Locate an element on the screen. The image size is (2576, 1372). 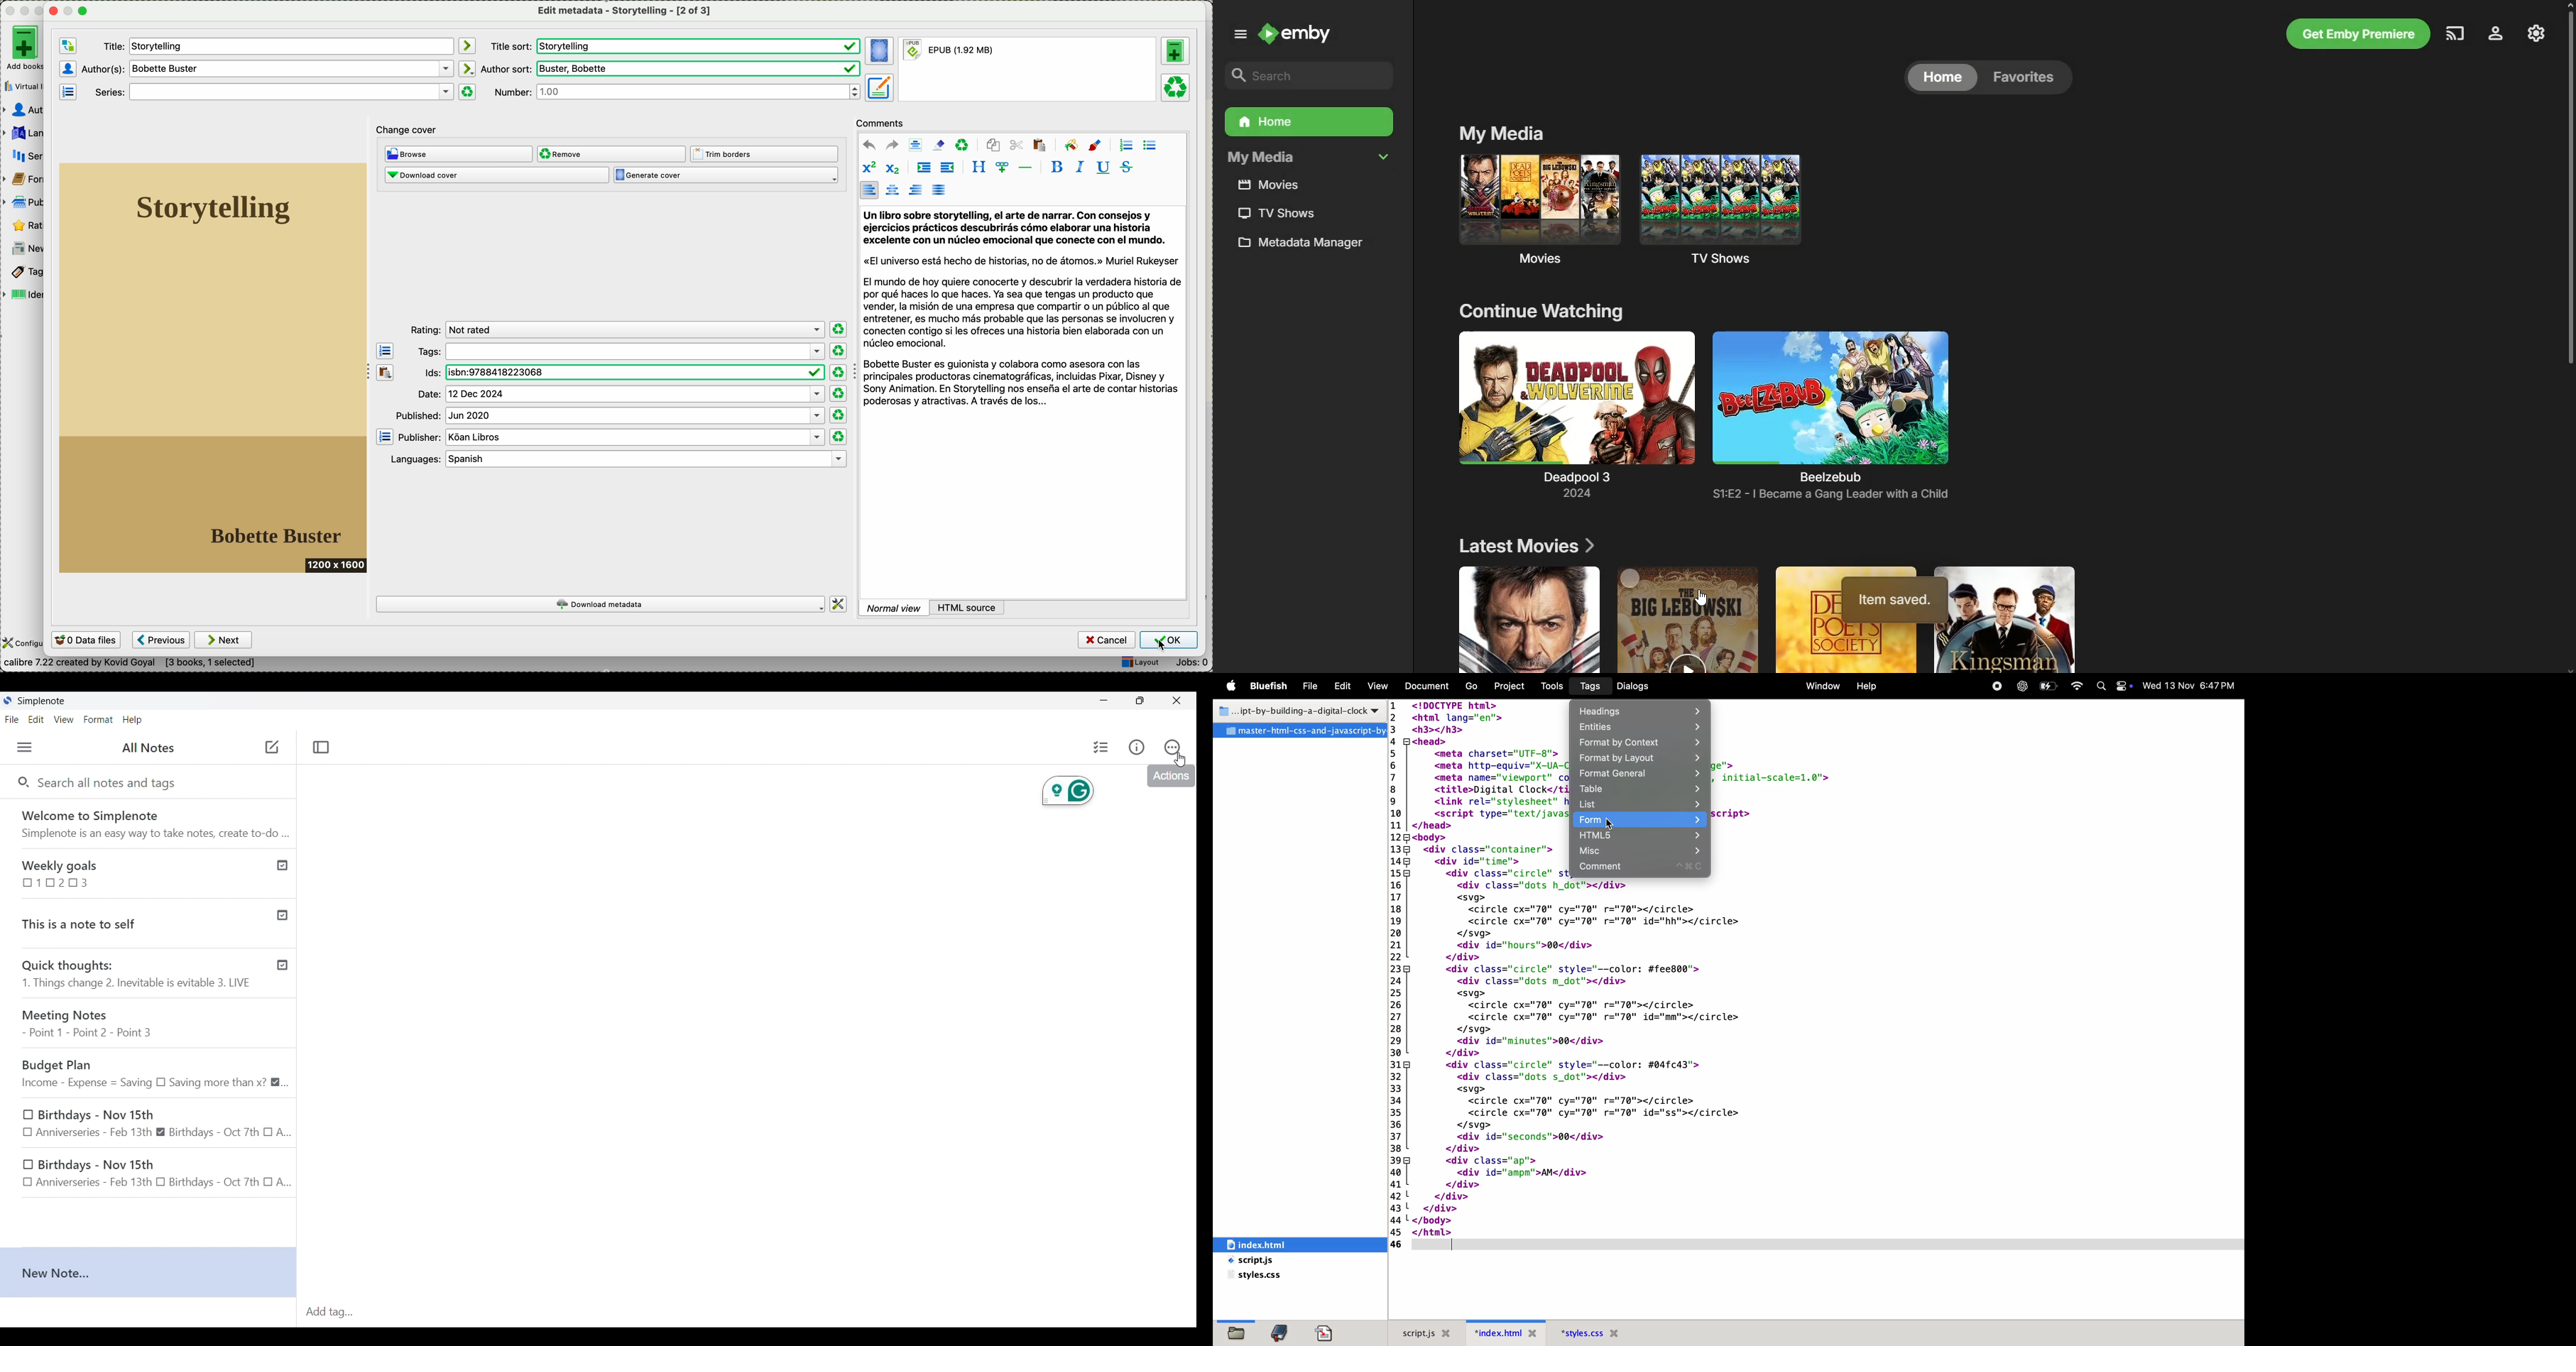
normal view is located at coordinates (896, 608).